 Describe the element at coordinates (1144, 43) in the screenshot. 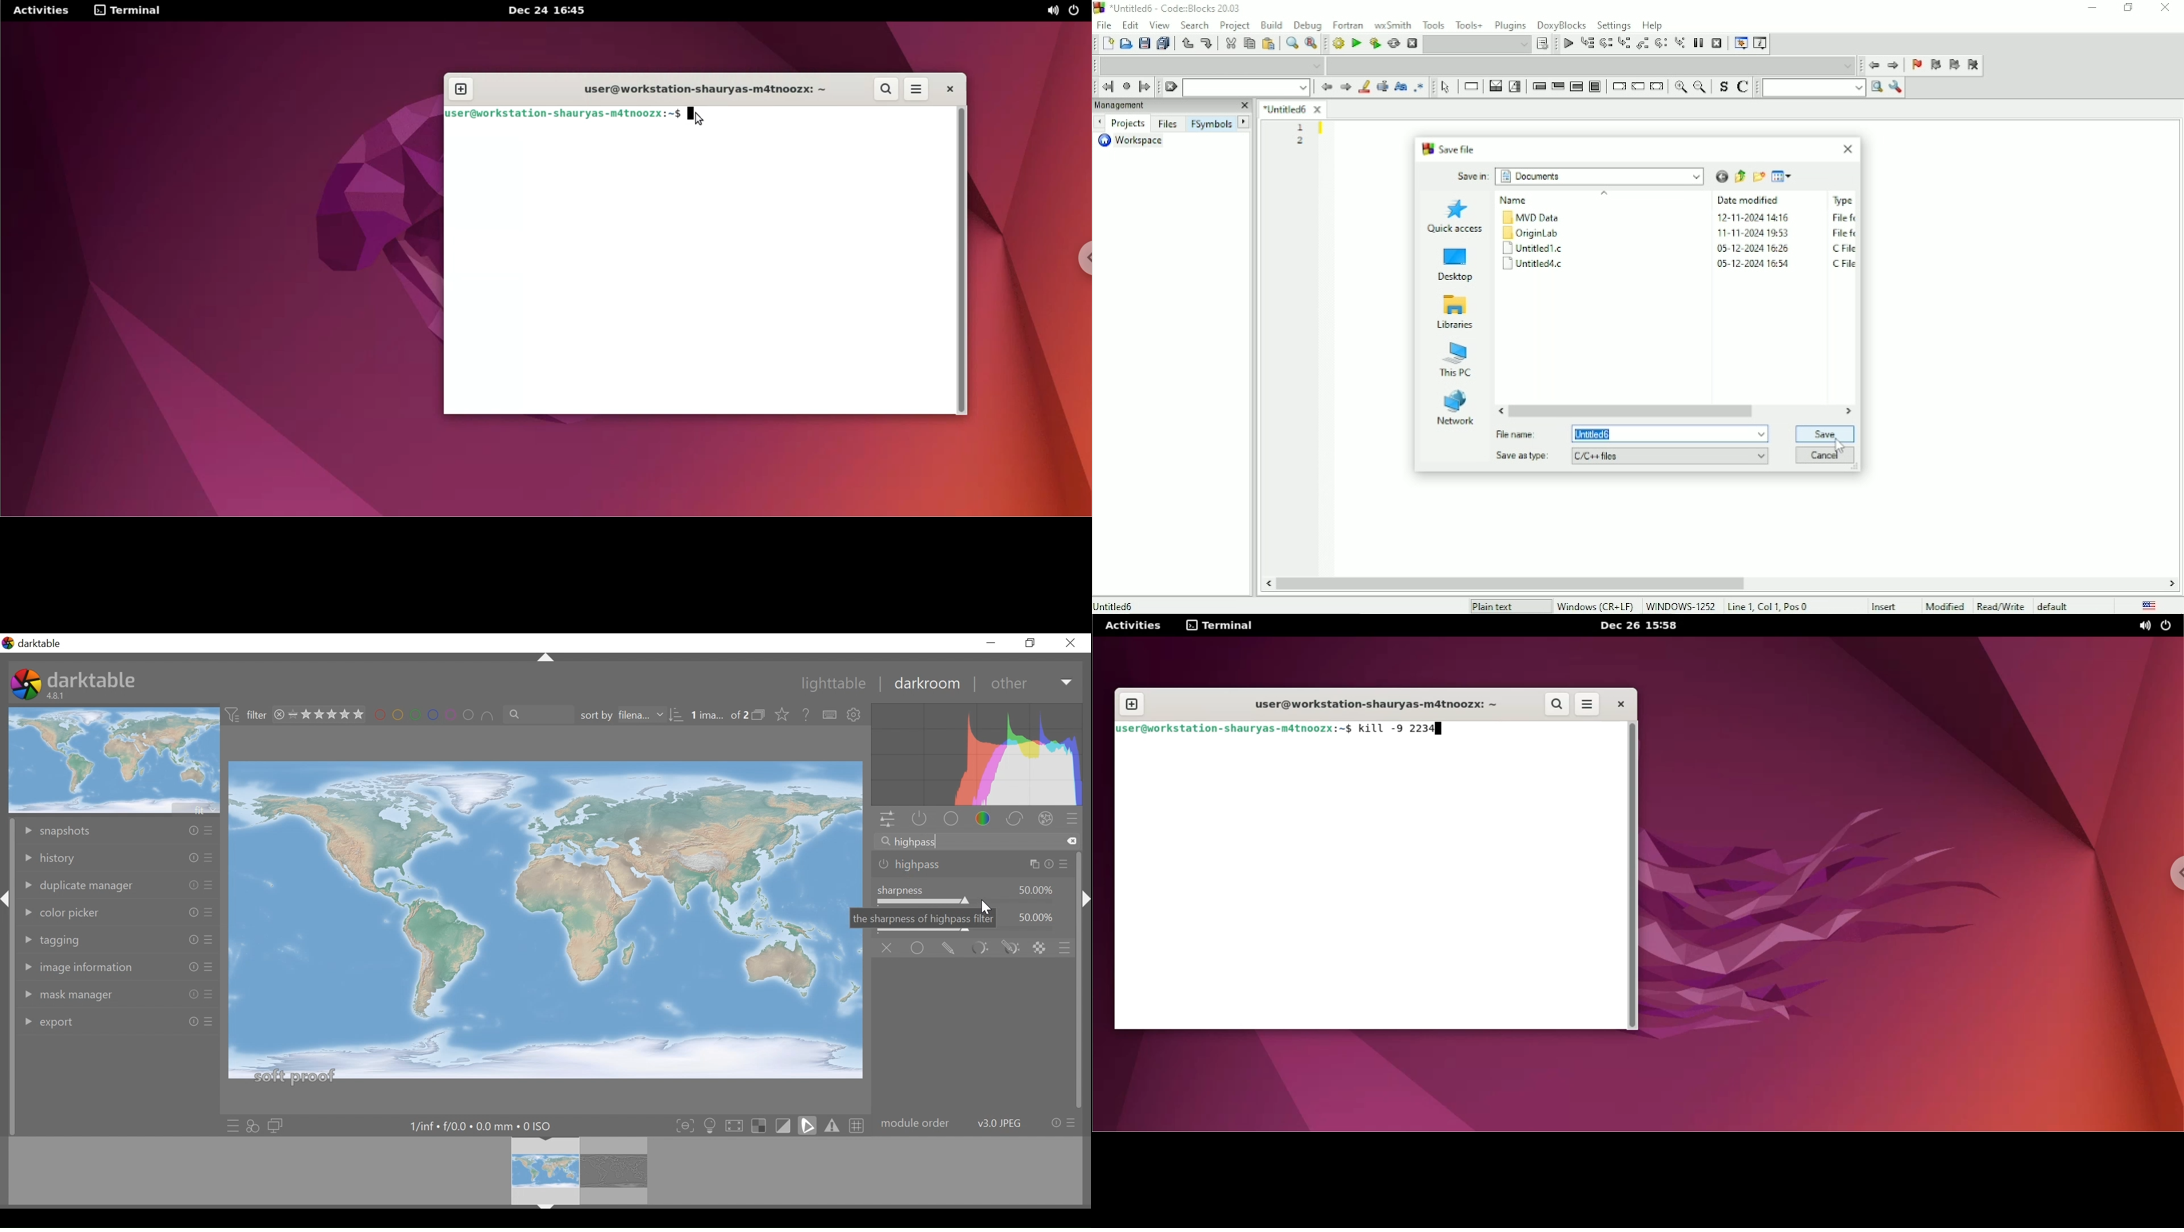

I see `Save` at that location.